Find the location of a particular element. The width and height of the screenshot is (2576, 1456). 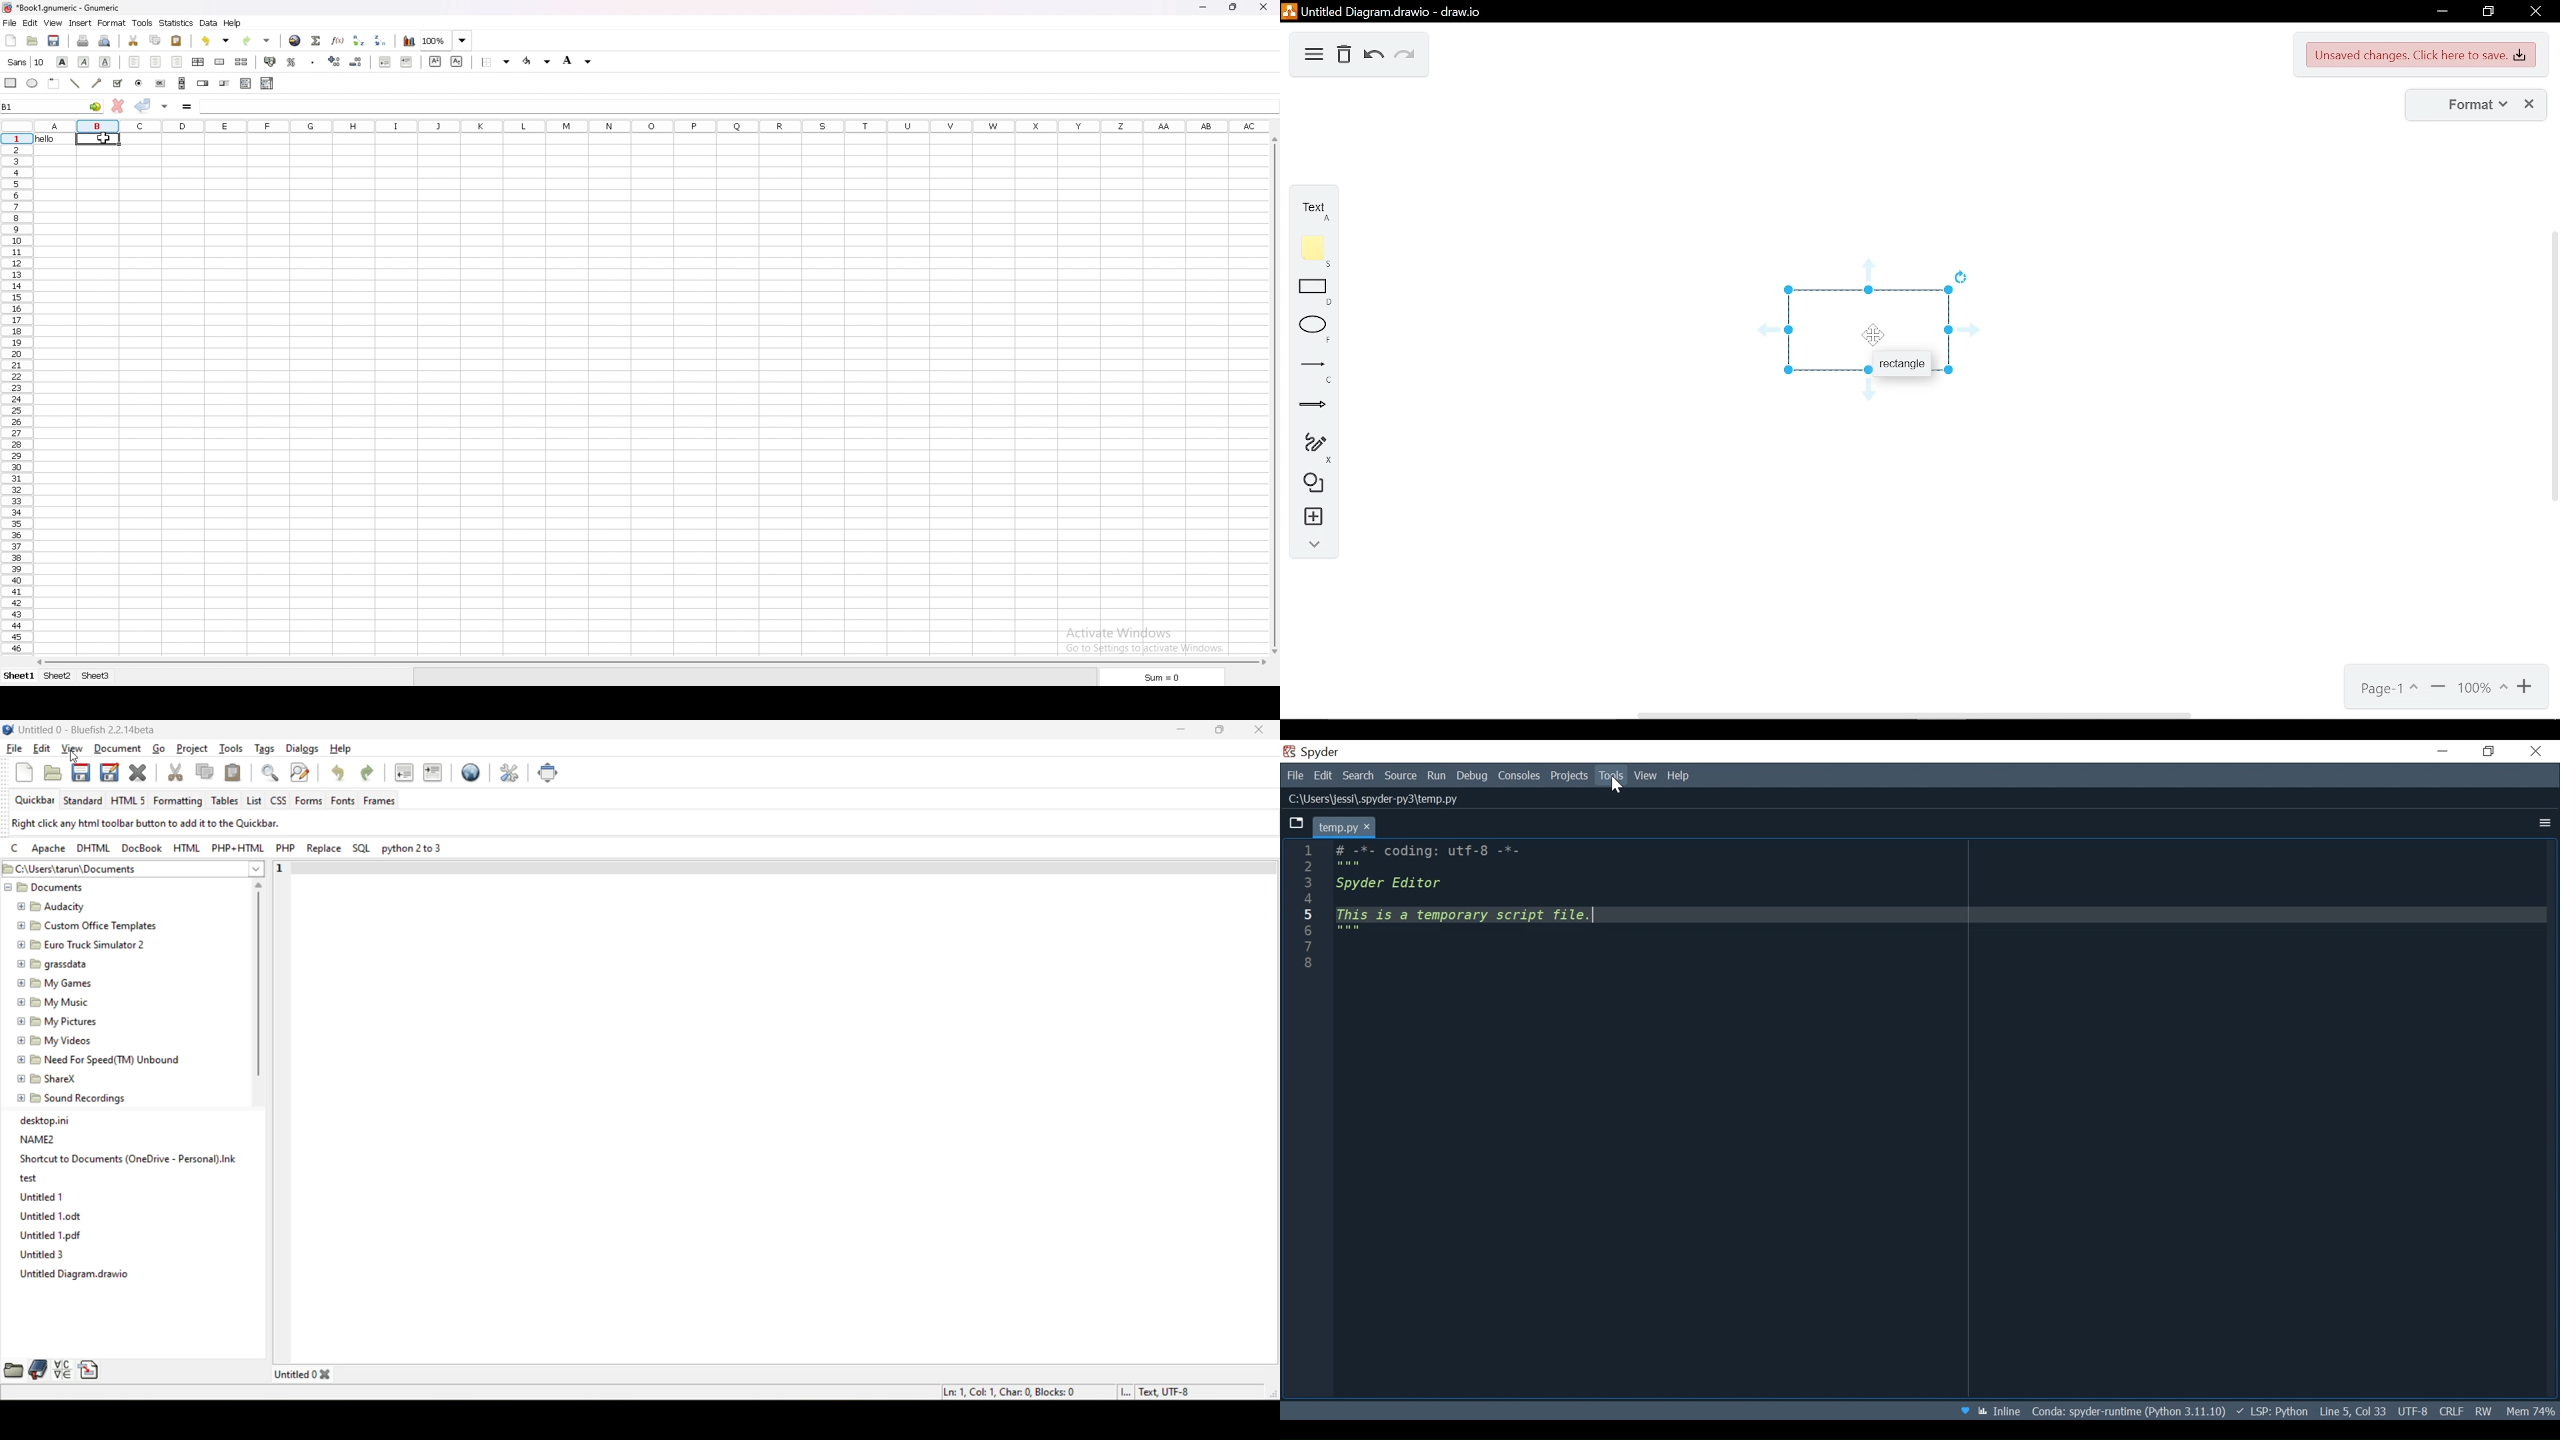

accounting format is located at coordinates (271, 63).